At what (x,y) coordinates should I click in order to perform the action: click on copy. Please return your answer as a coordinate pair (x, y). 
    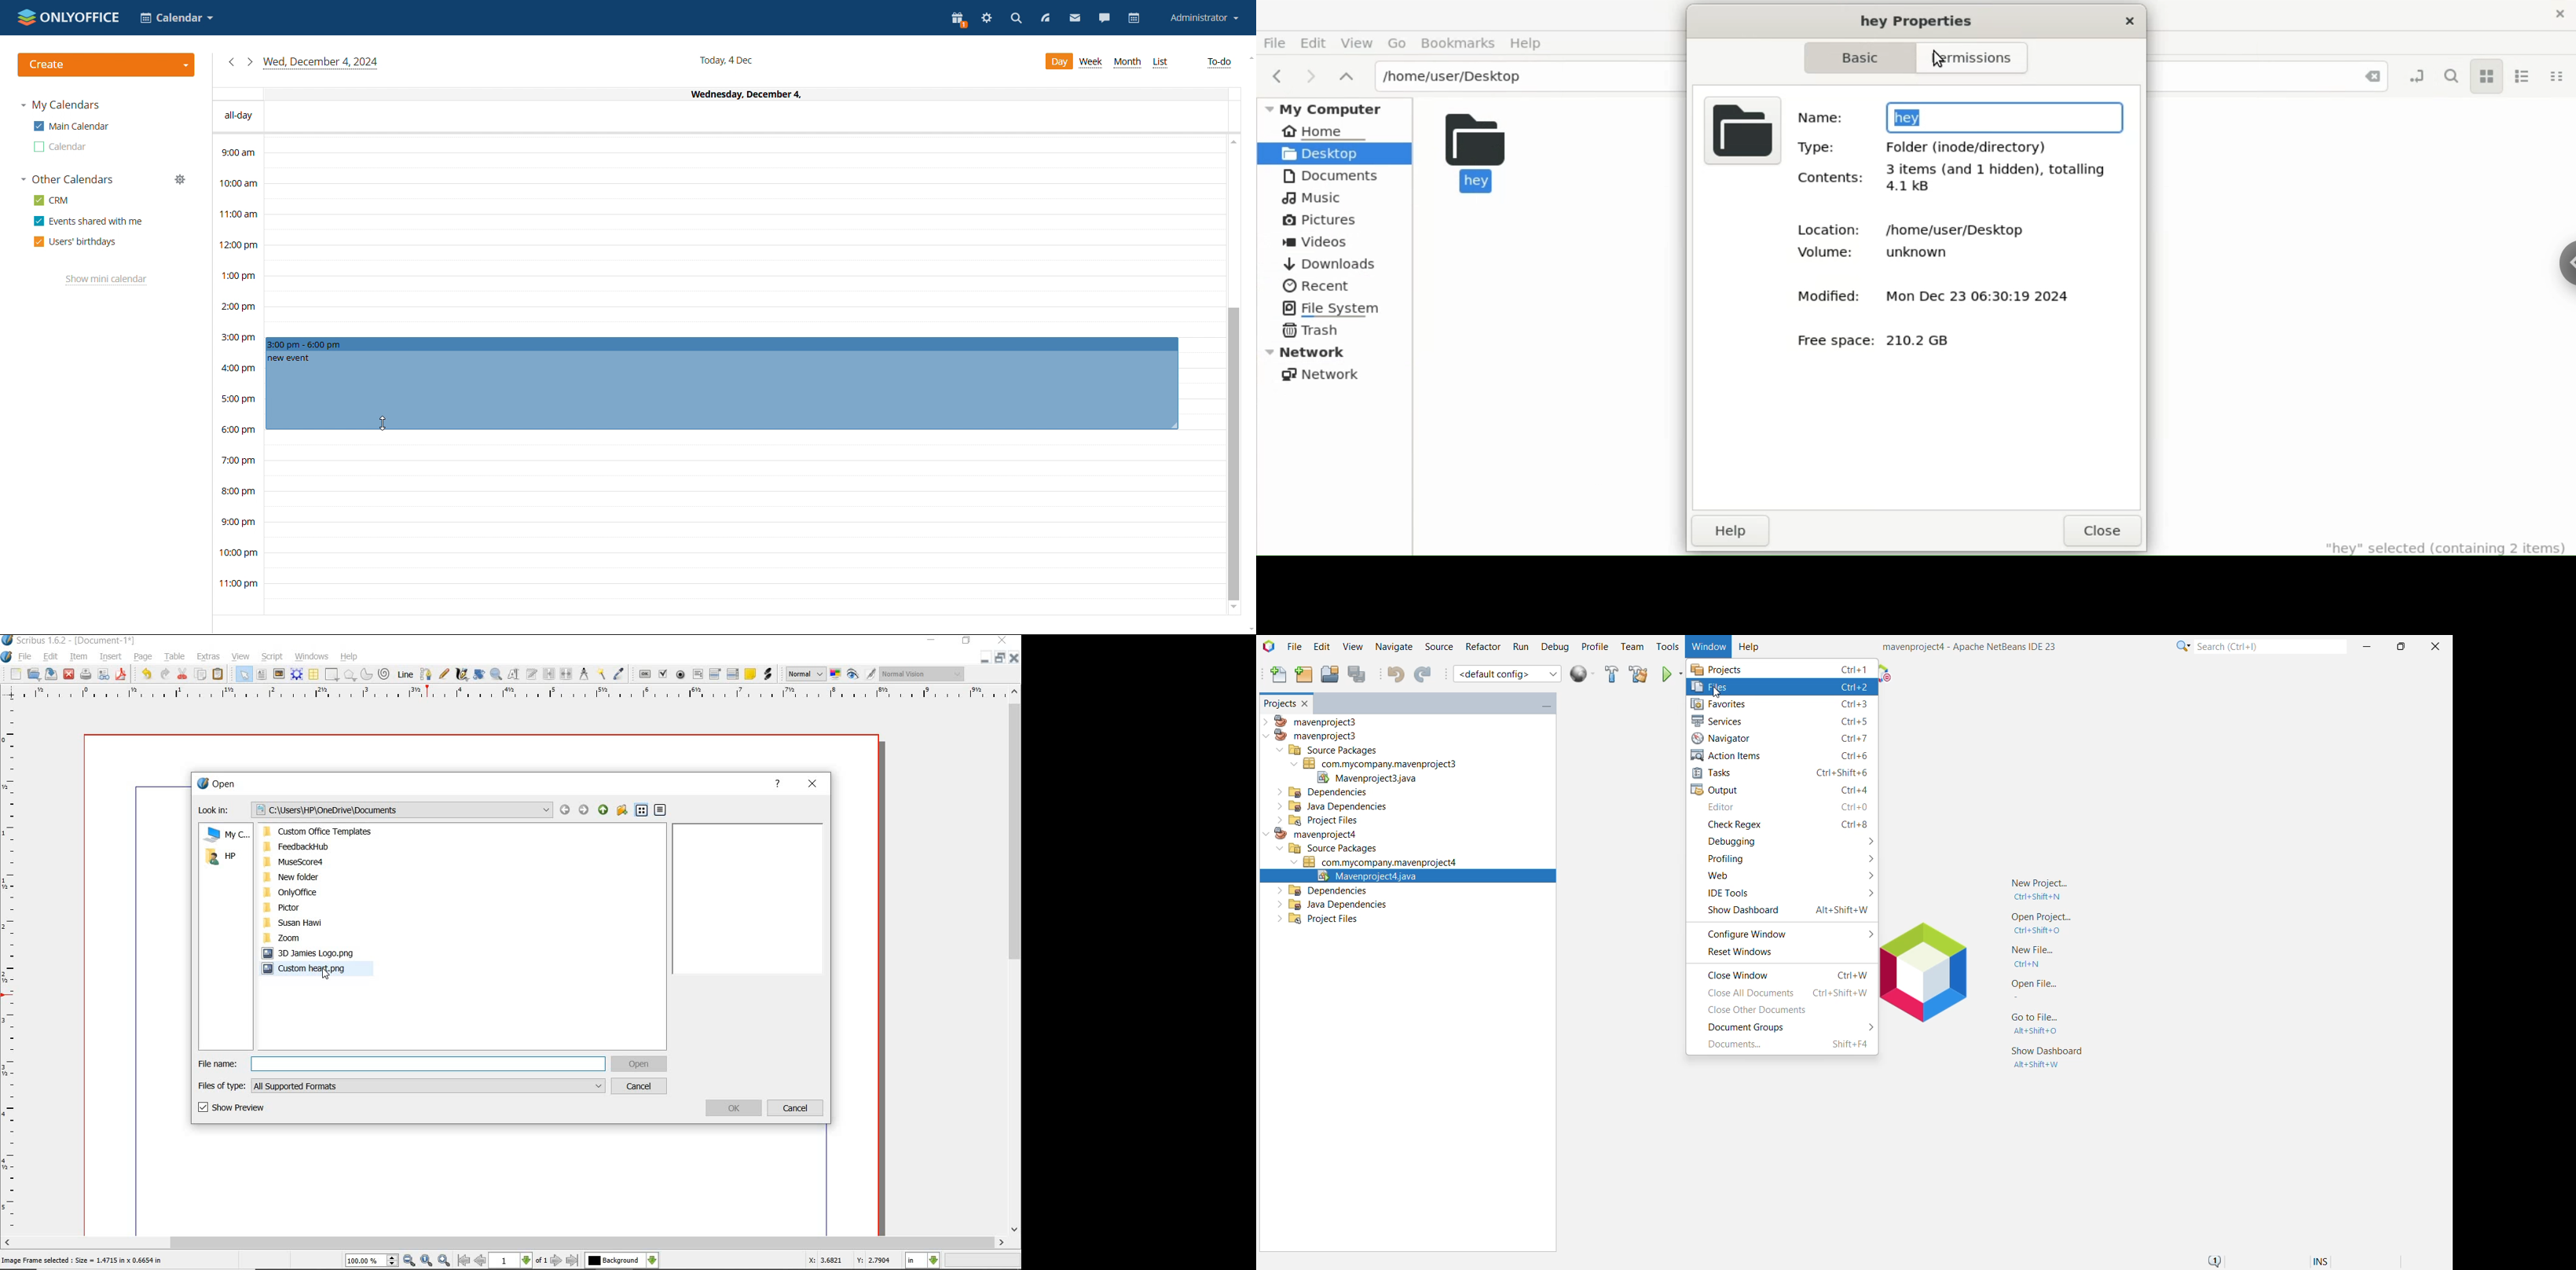
    Looking at the image, I should click on (201, 675).